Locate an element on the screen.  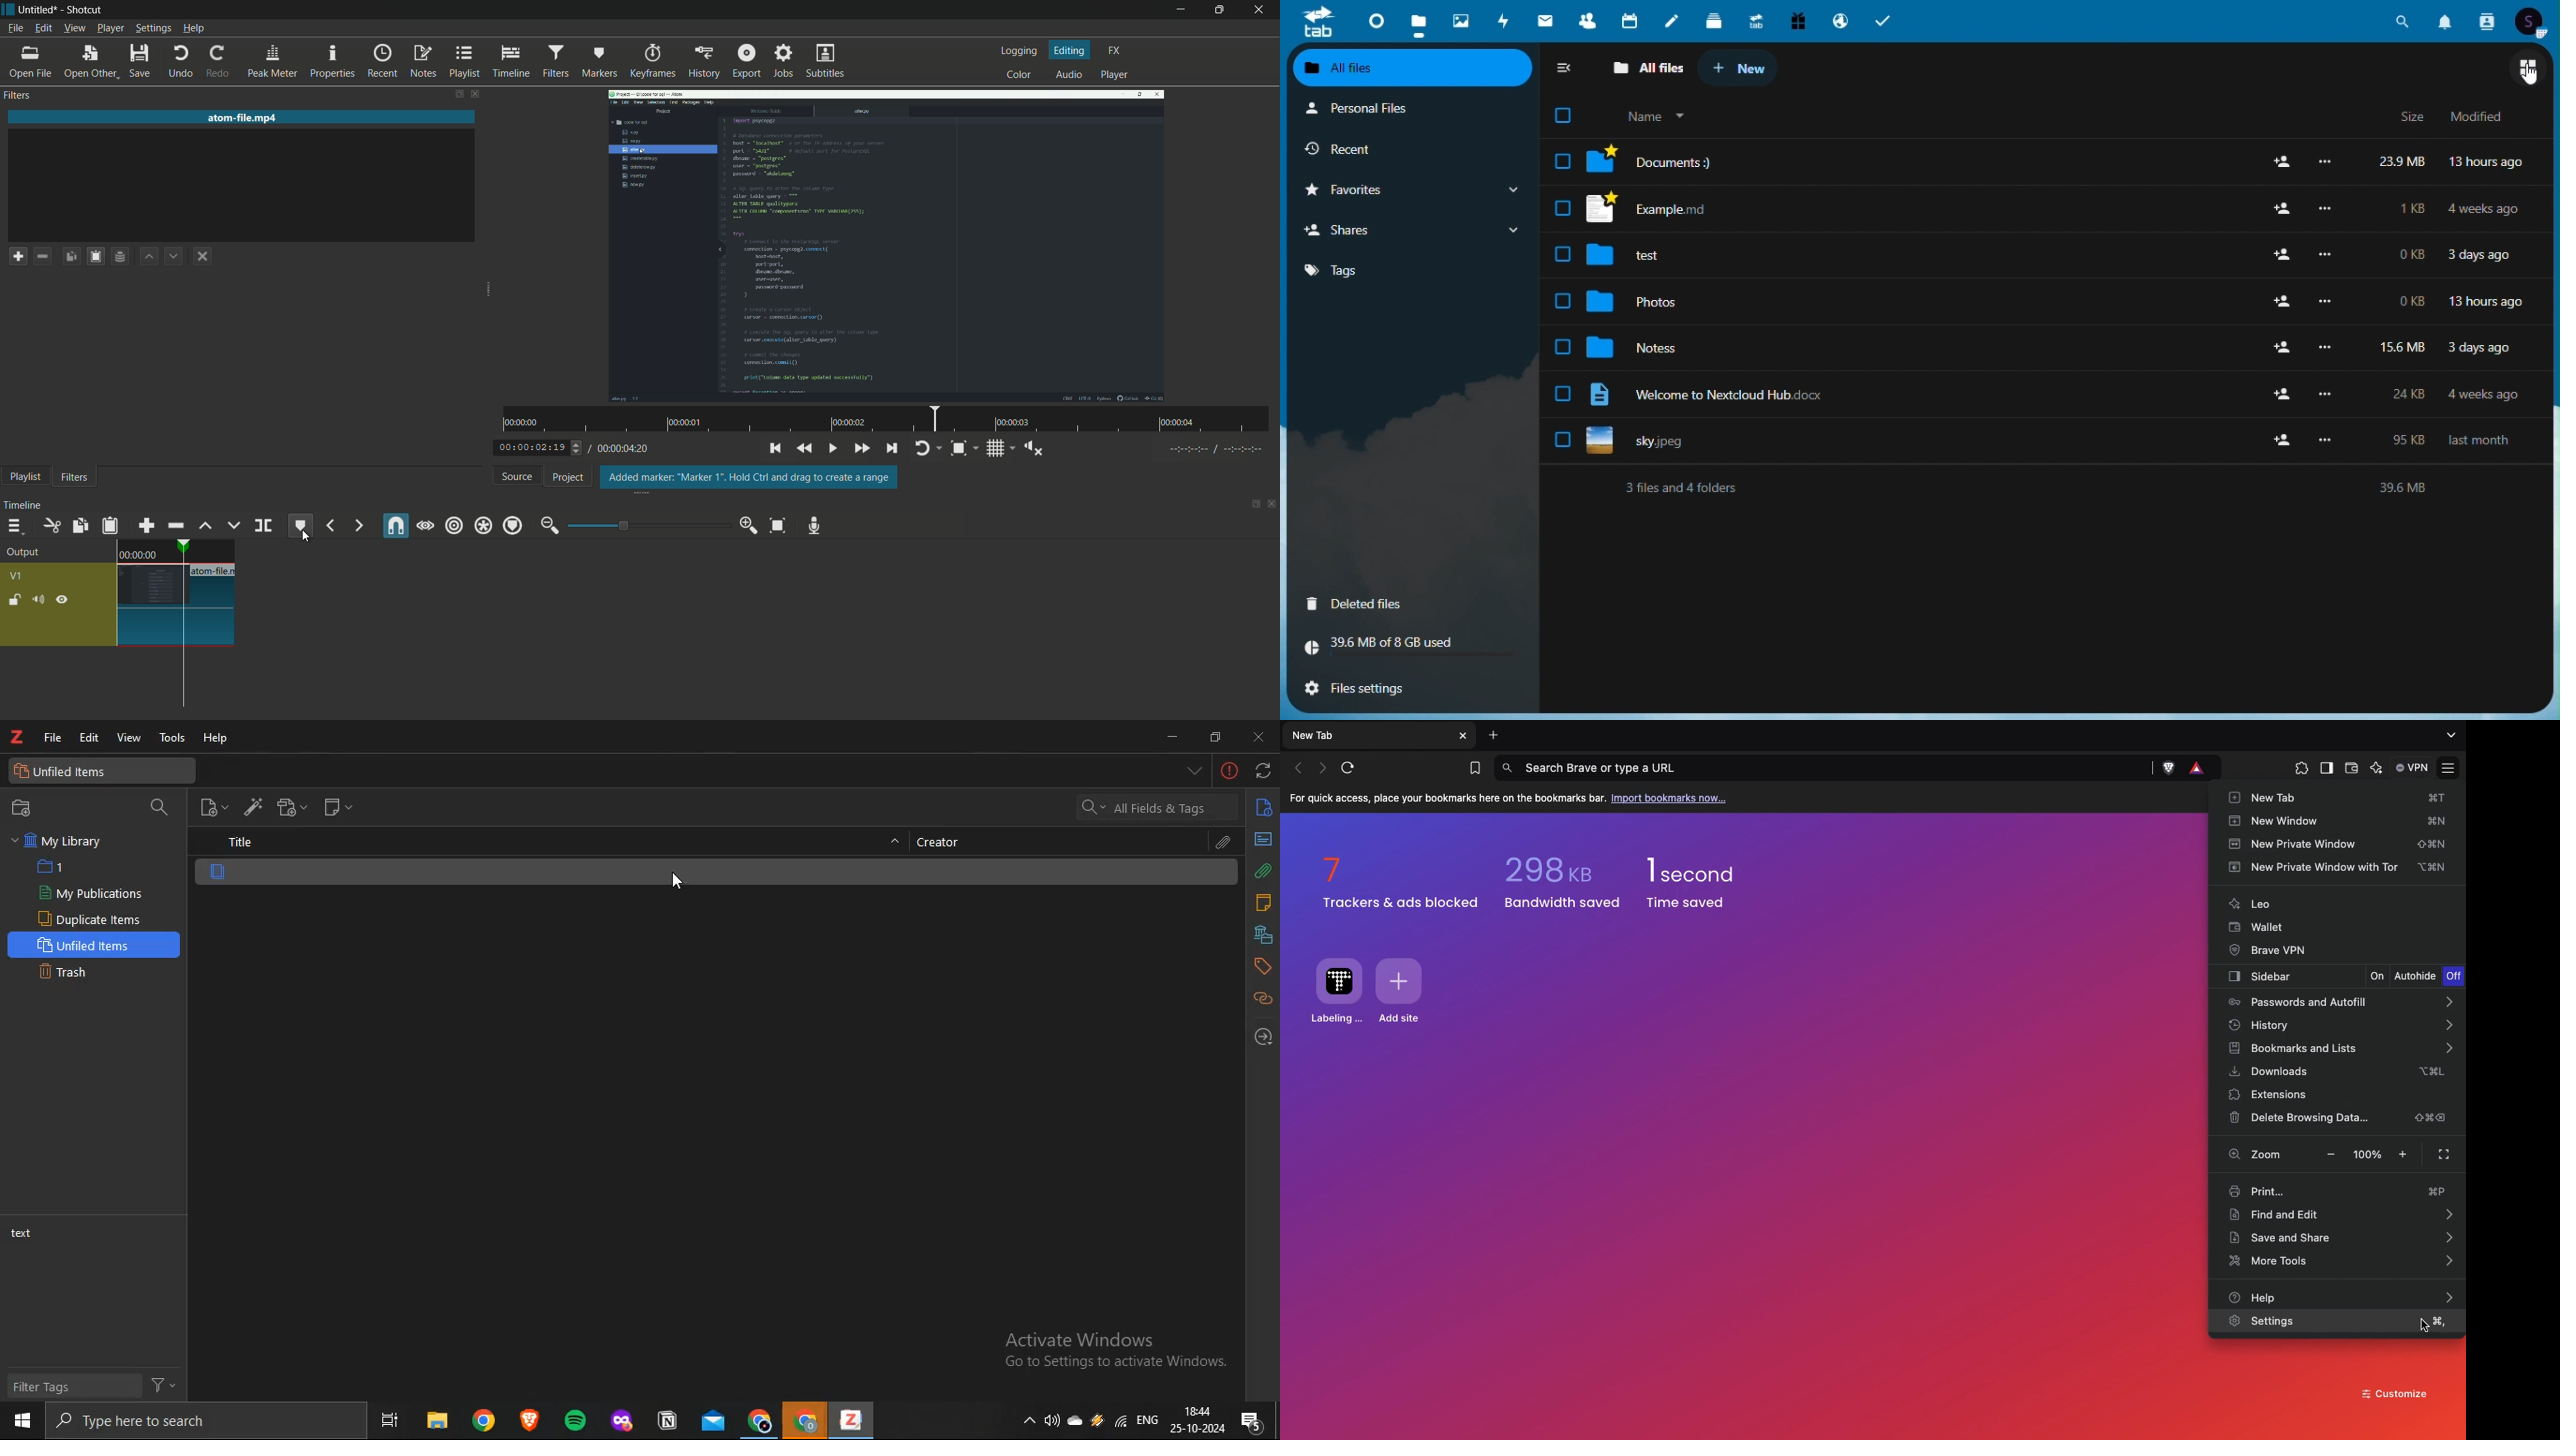
minimize is located at coordinates (1171, 737).